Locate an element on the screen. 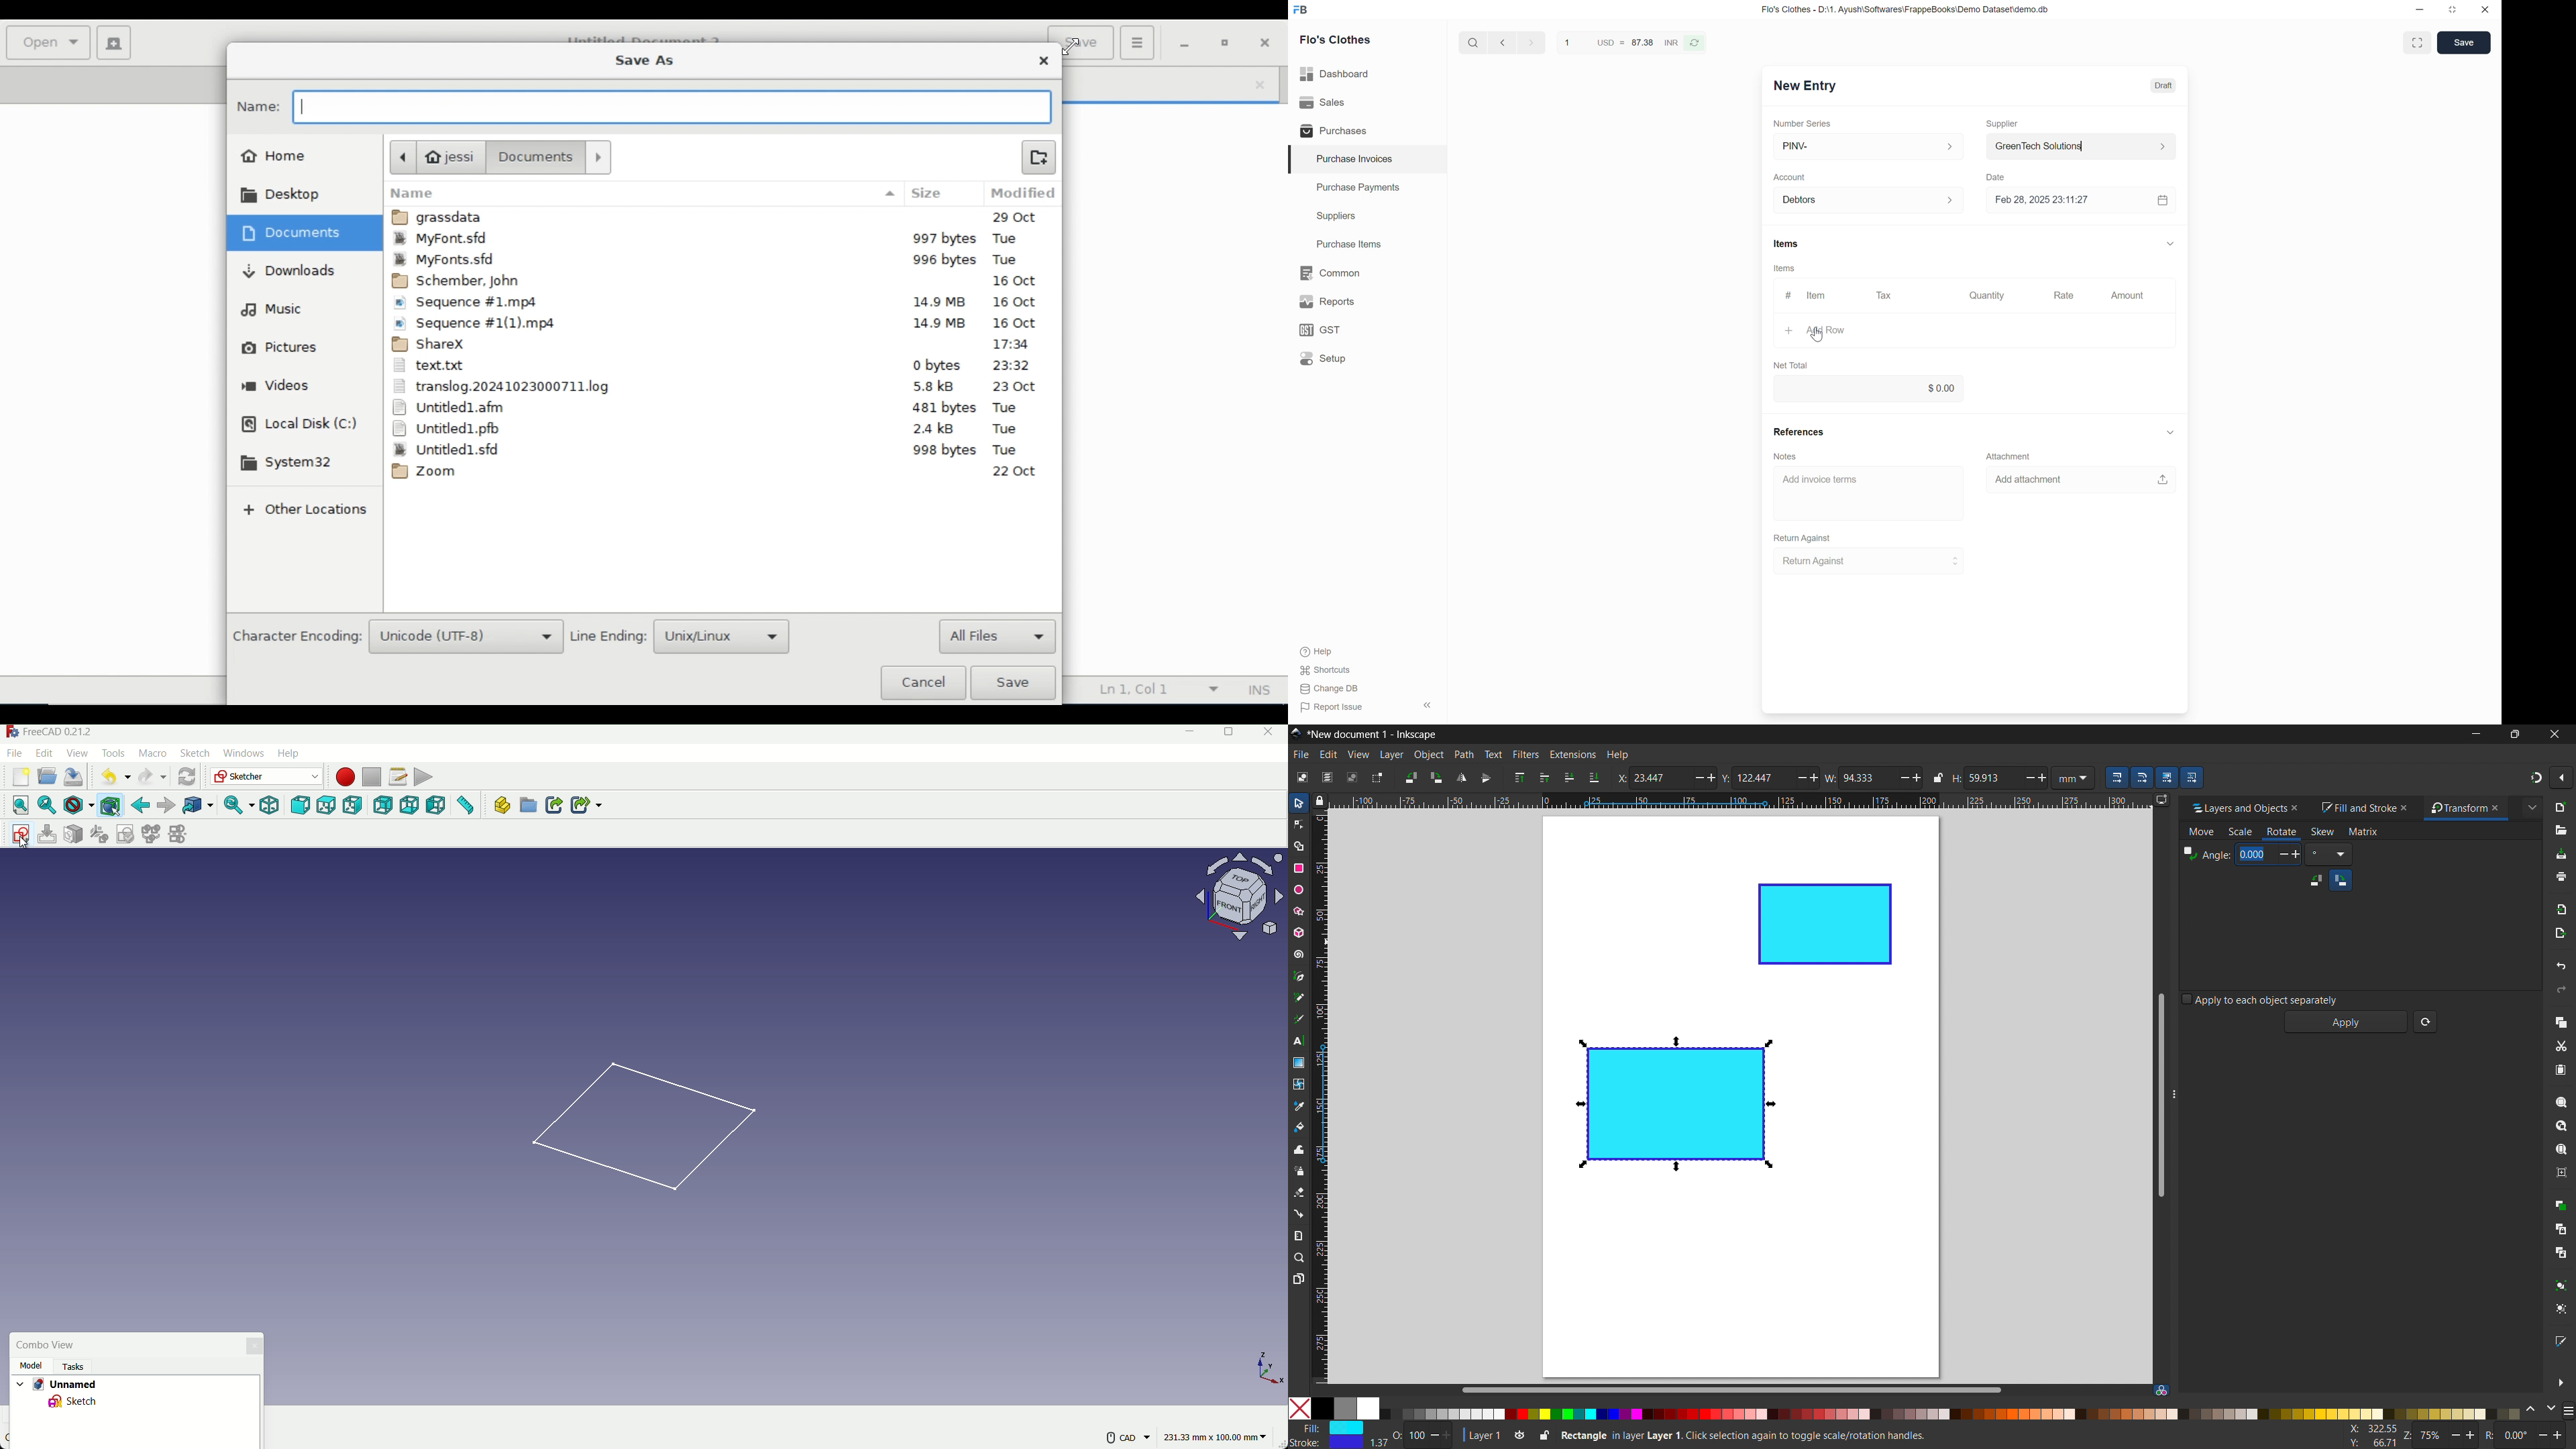  Suppliers is located at coordinates (1367, 217).